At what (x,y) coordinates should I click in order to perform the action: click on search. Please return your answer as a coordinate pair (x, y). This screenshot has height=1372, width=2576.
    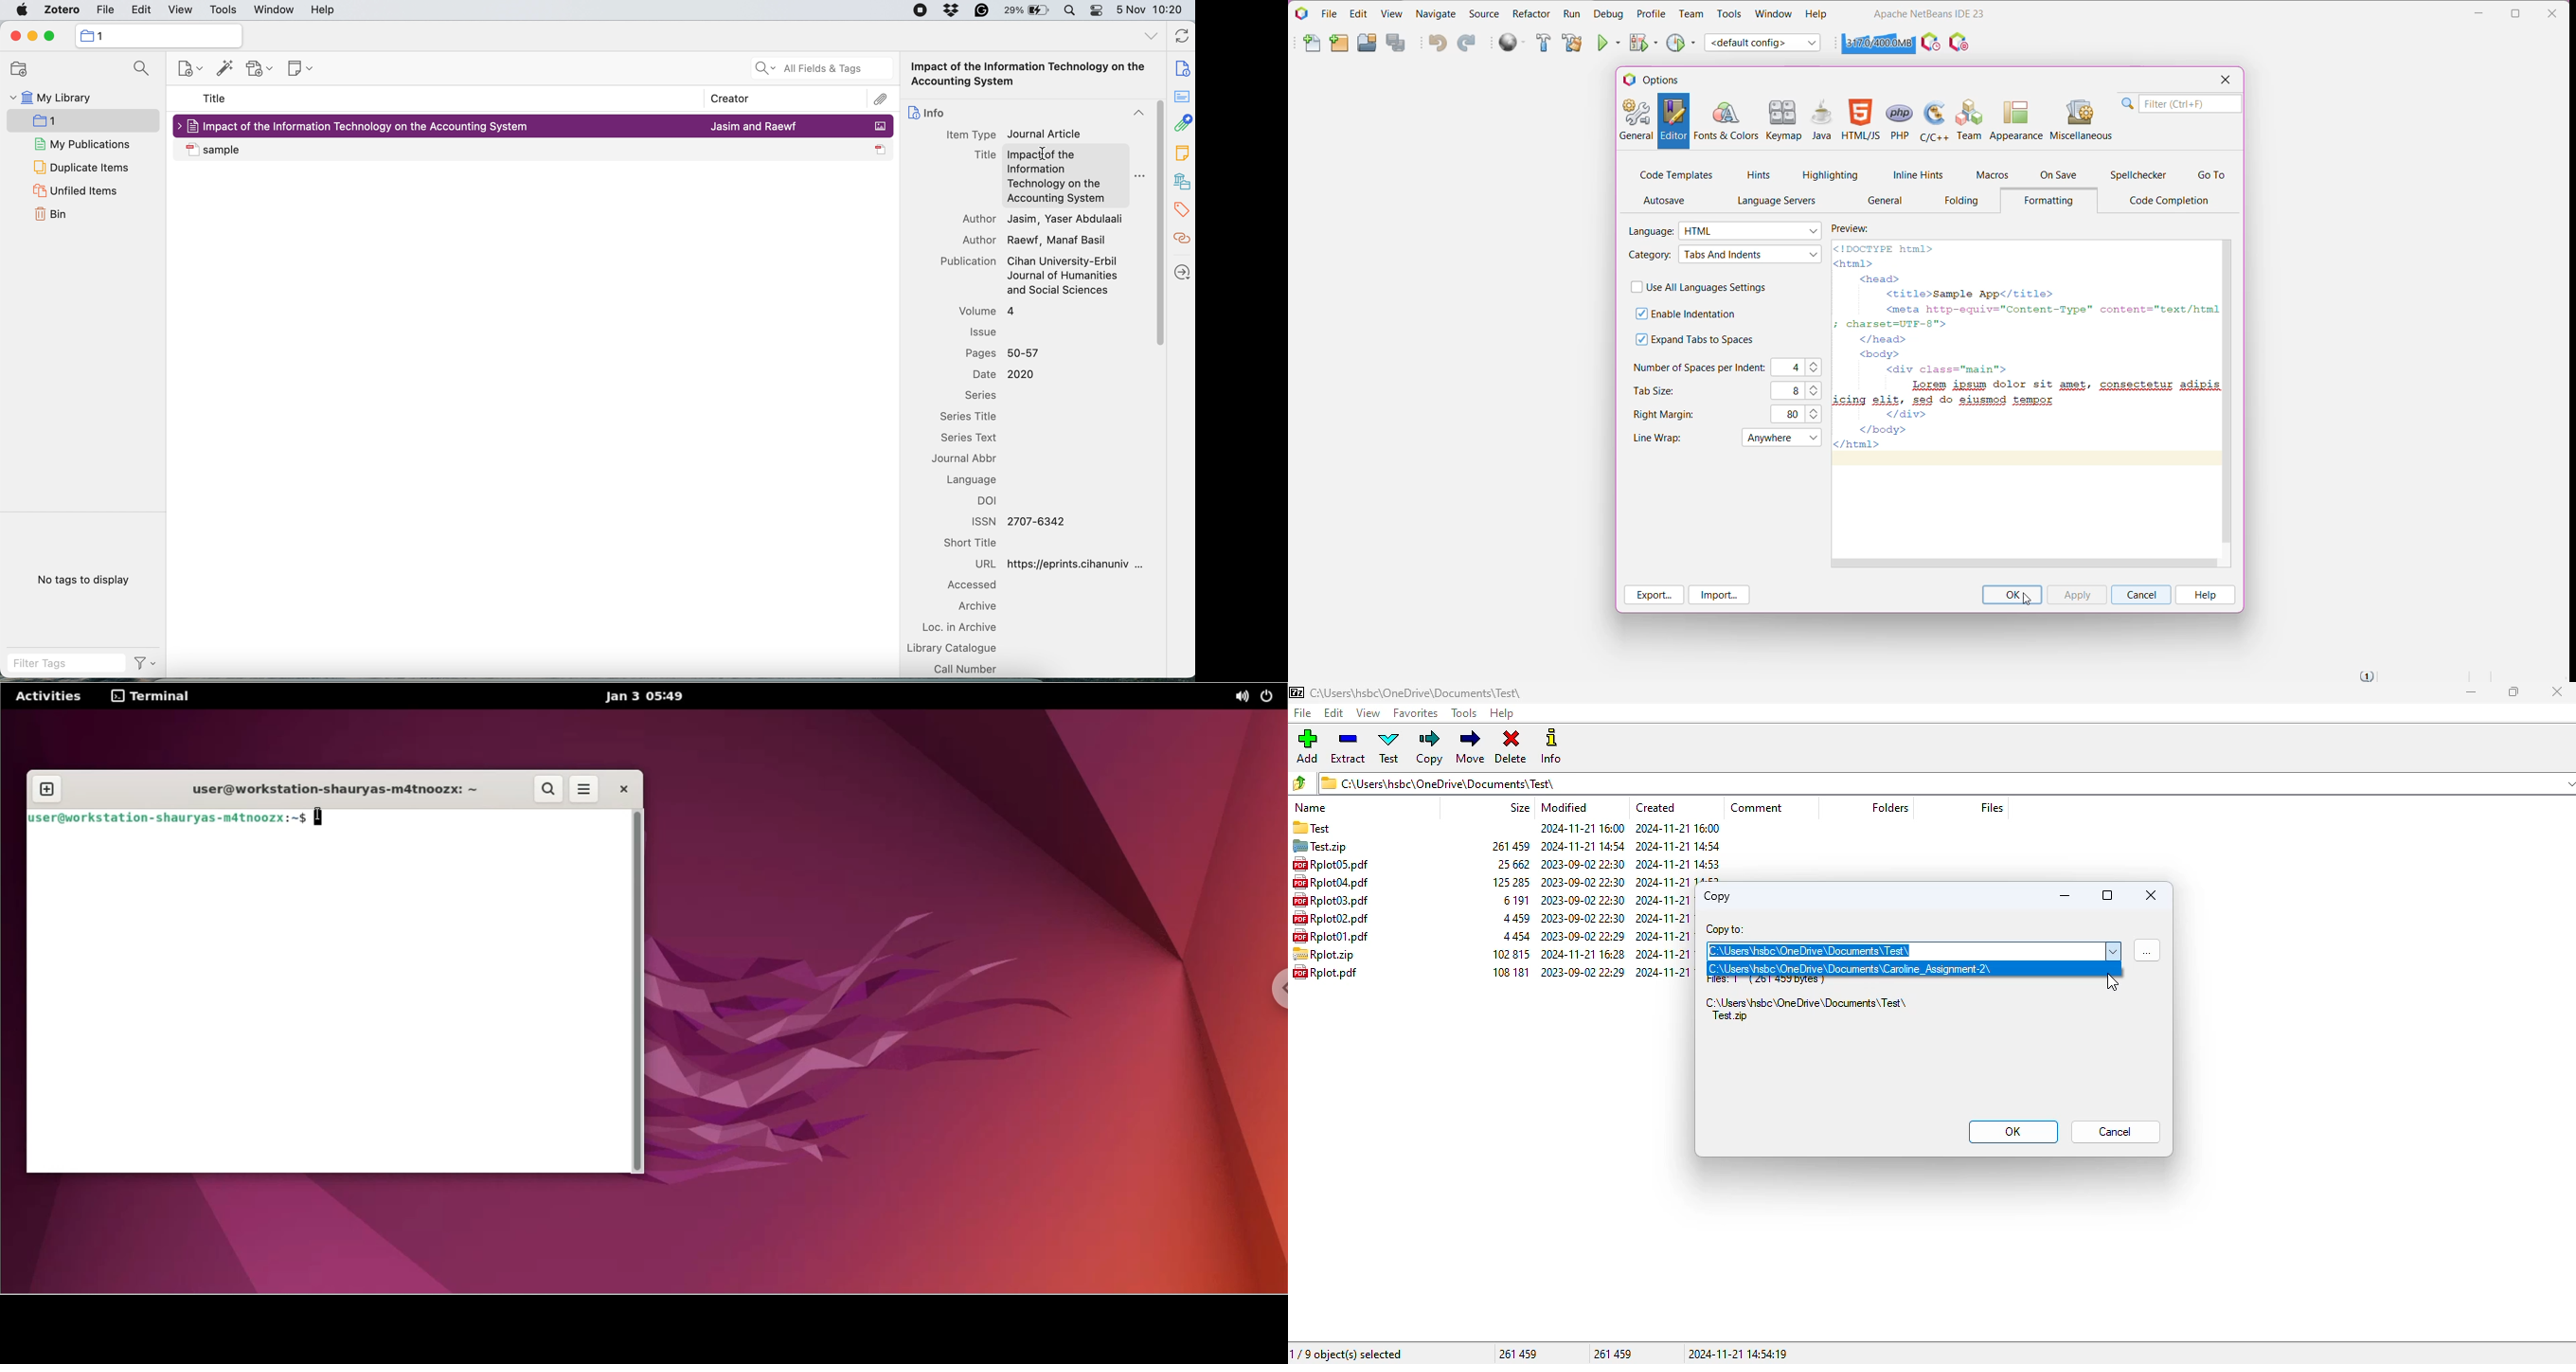
    Looking at the image, I should click on (143, 68).